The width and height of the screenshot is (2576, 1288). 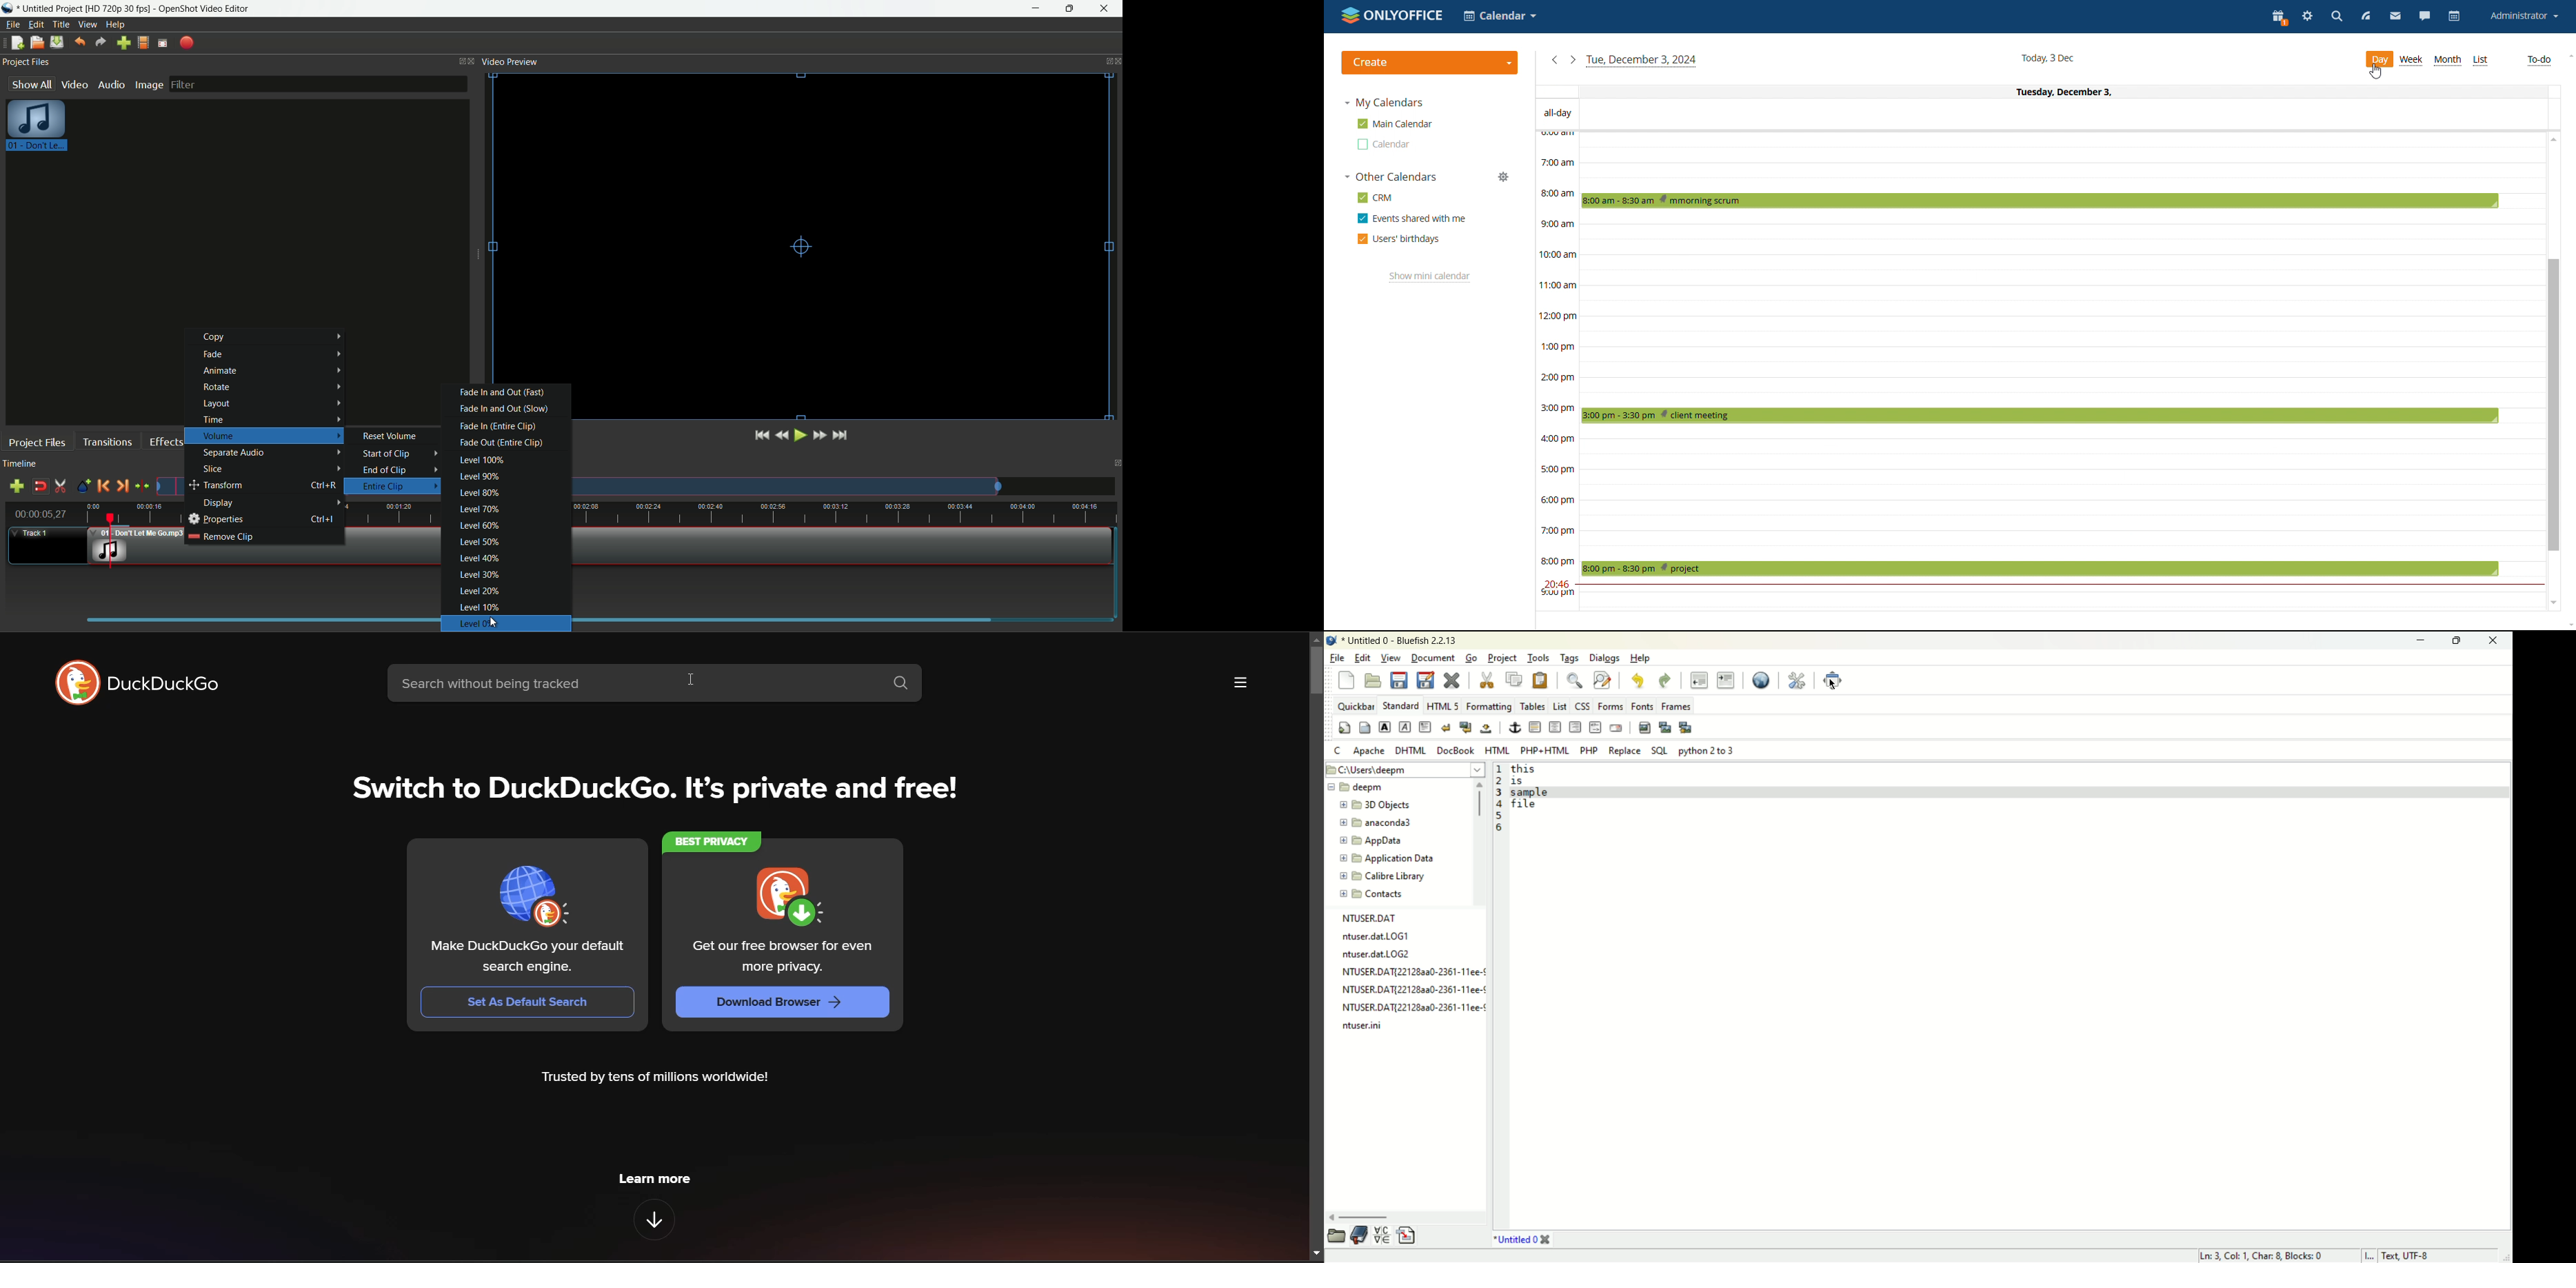 What do you see at coordinates (784, 957) in the screenshot?
I see `Get our free browser for even more privacy.` at bounding box center [784, 957].